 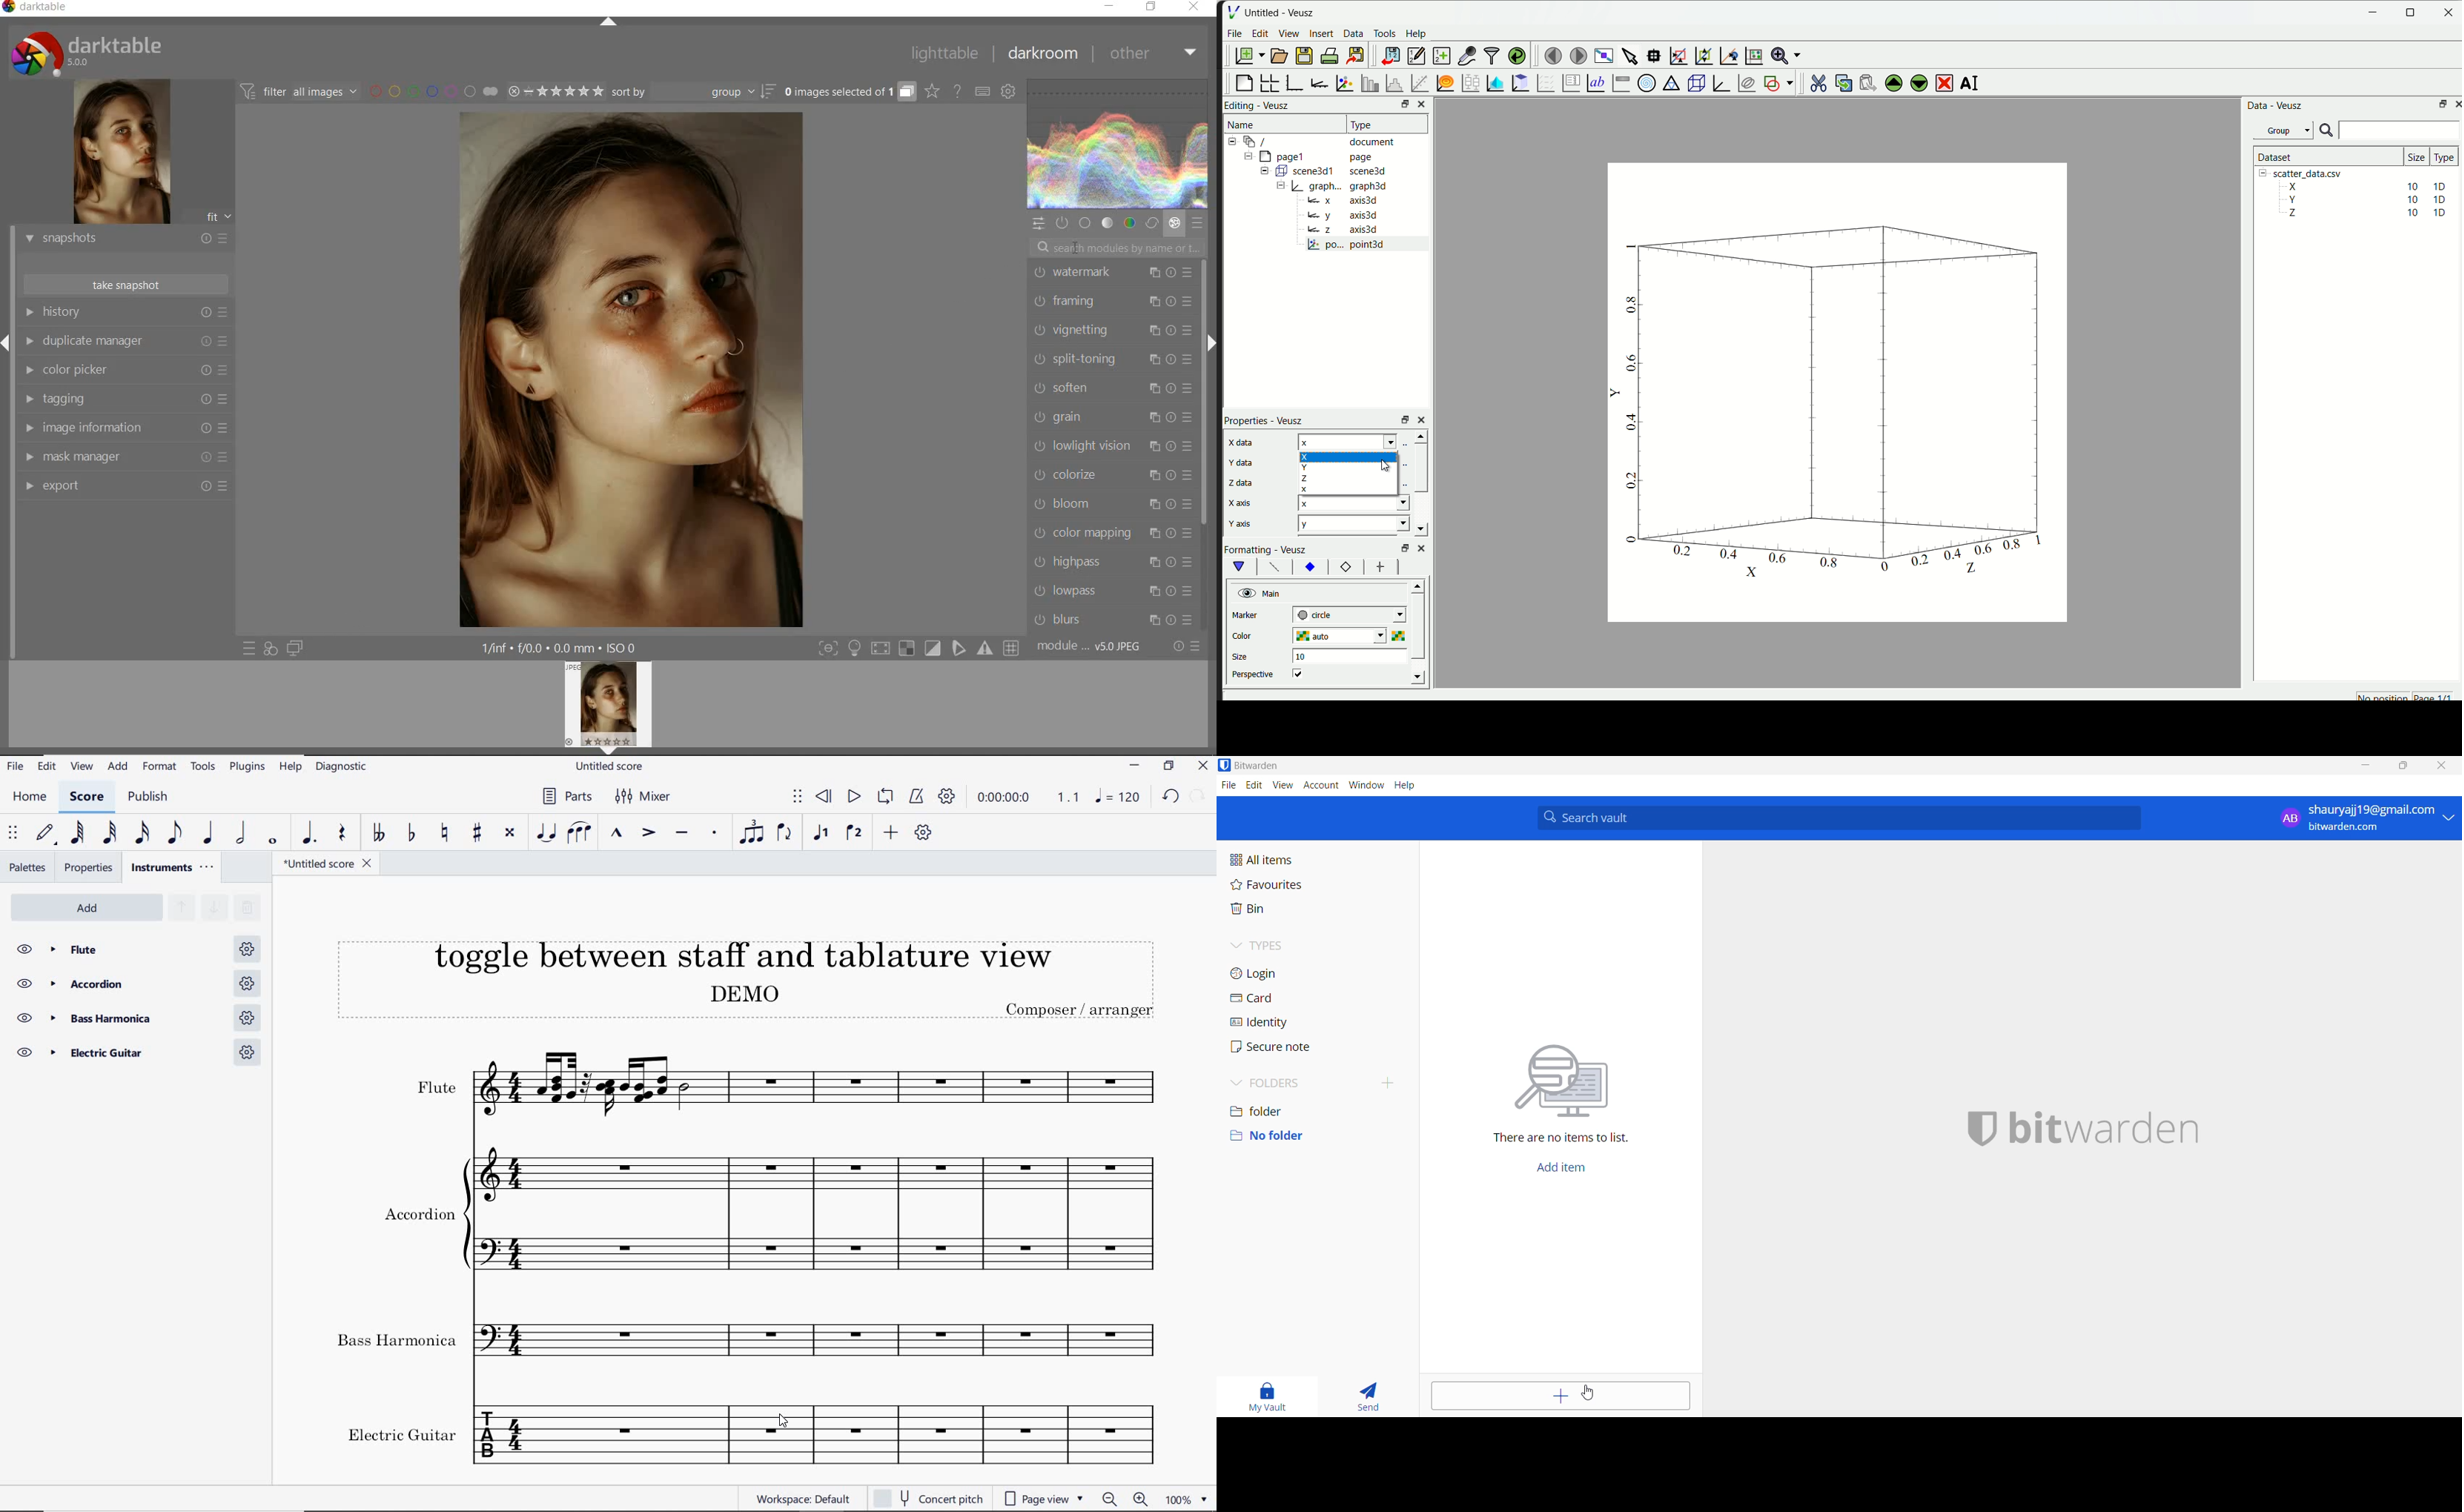 What do you see at coordinates (1125, 1499) in the screenshot?
I see `zoom out or zoom in` at bounding box center [1125, 1499].